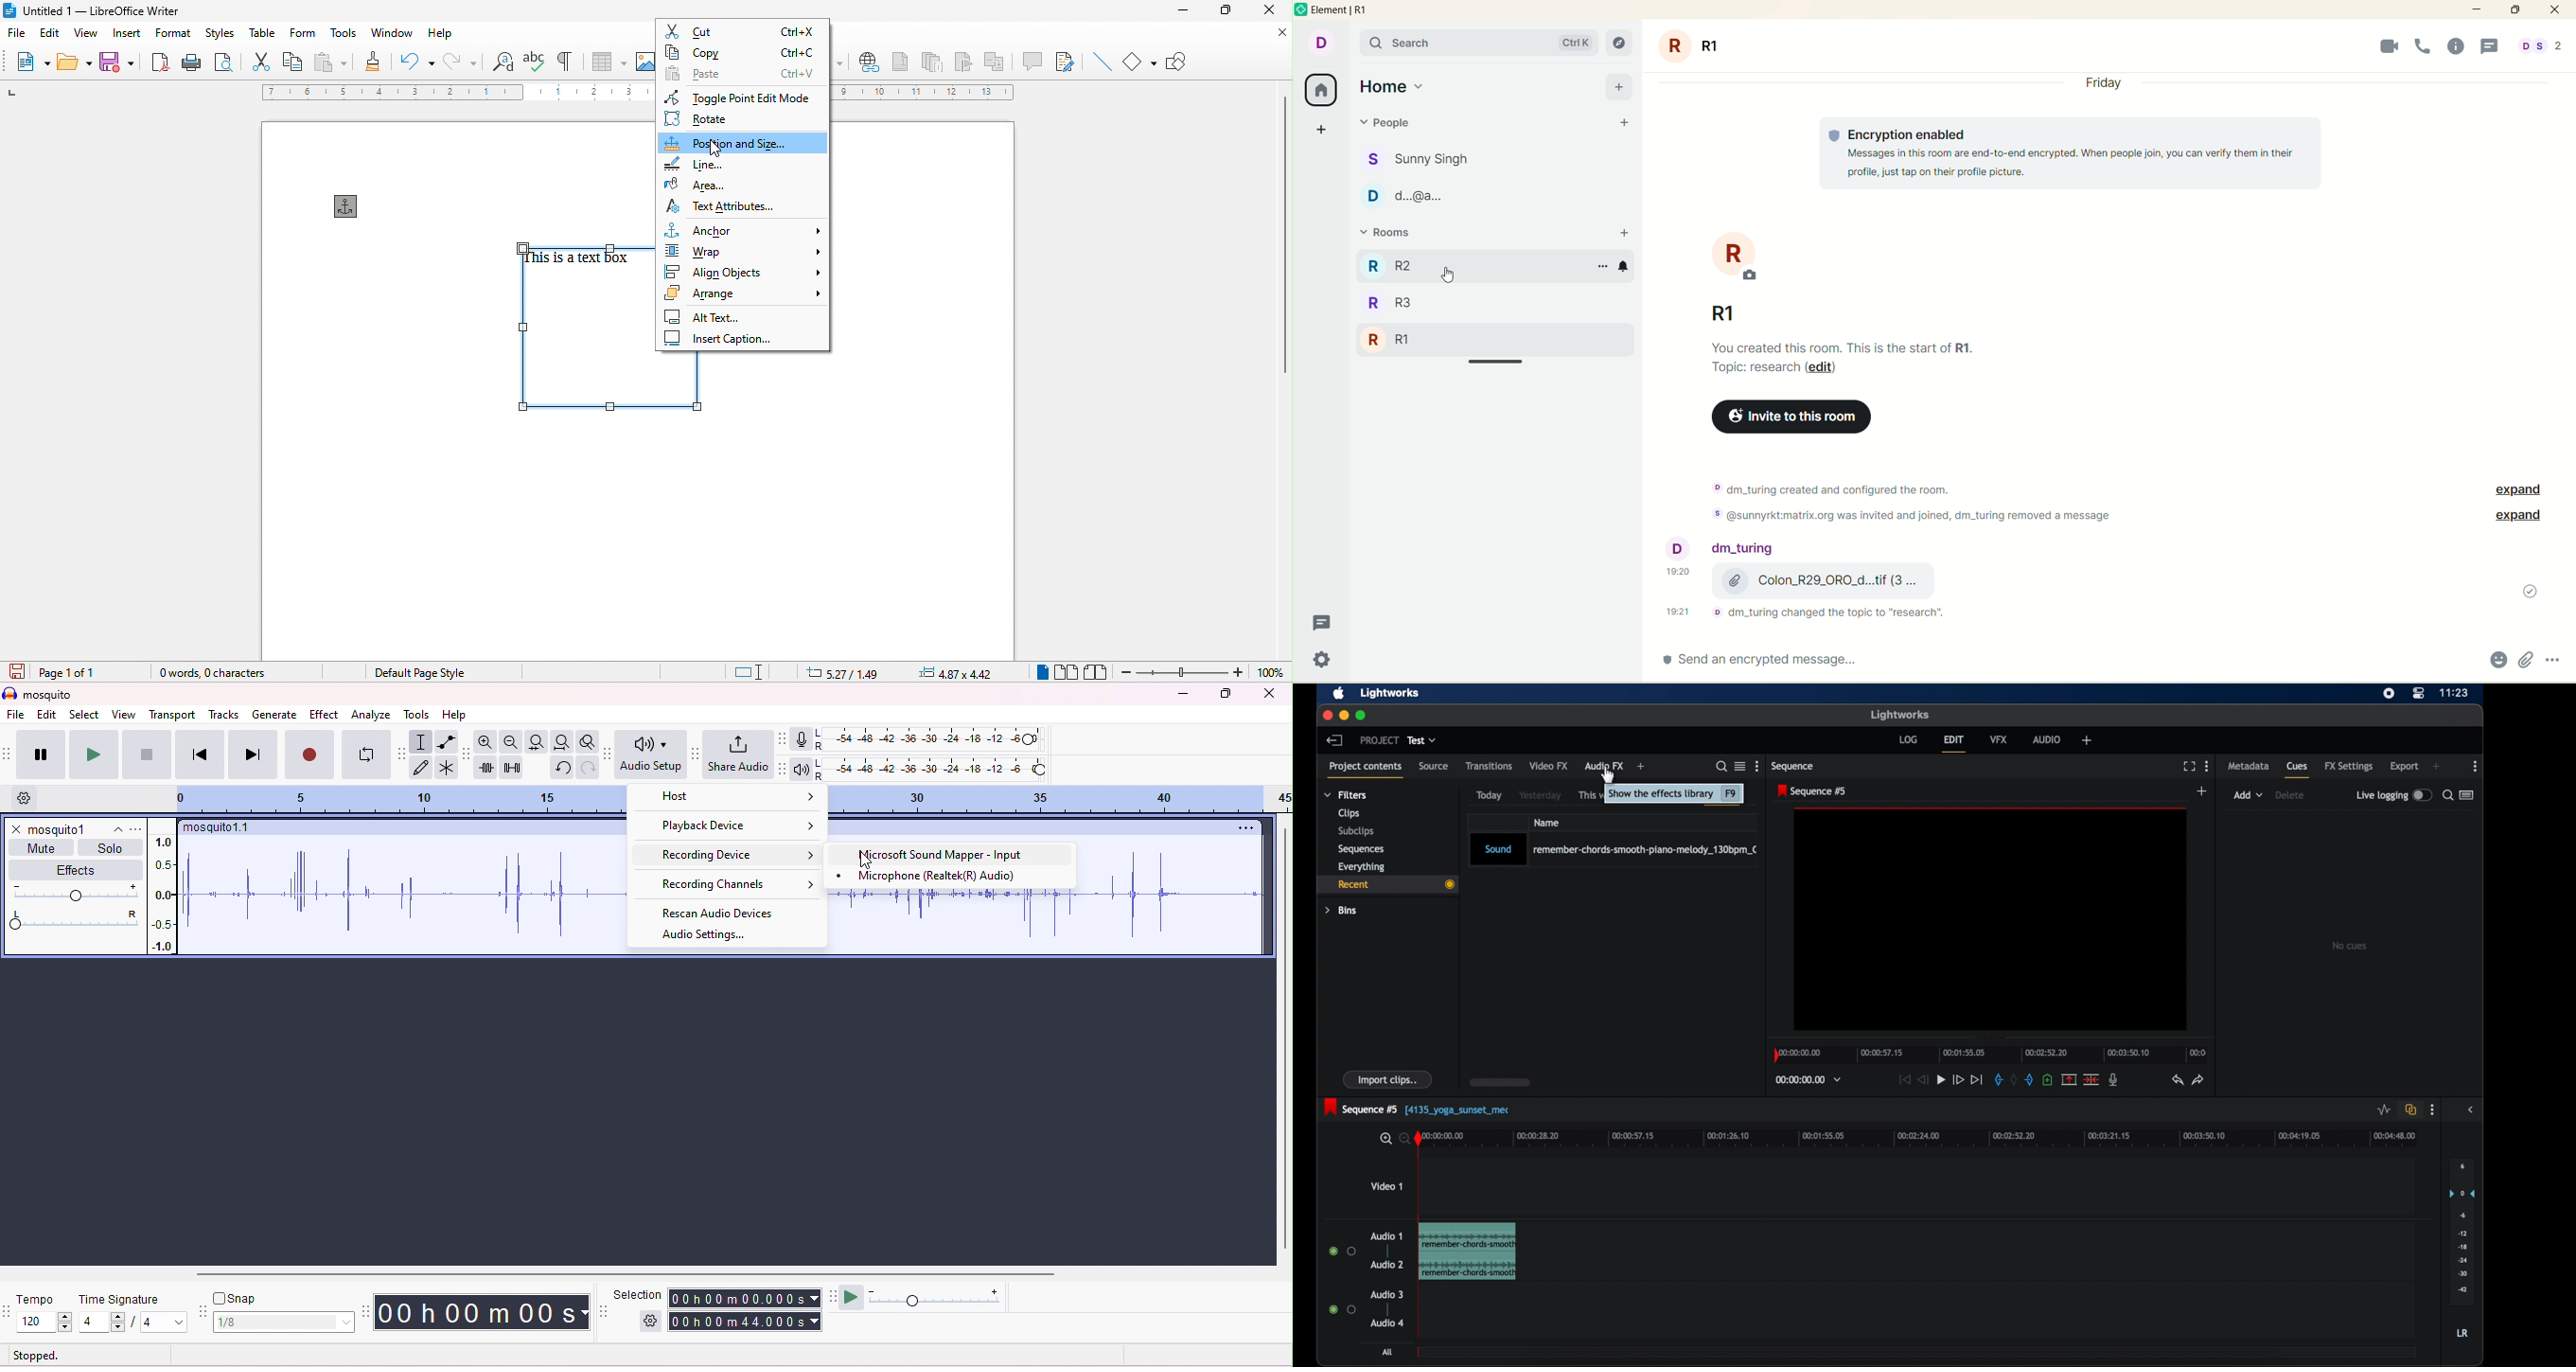 Image resolution: width=2576 pixels, height=1372 pixels. I want to click on multi, so click(445, 767).